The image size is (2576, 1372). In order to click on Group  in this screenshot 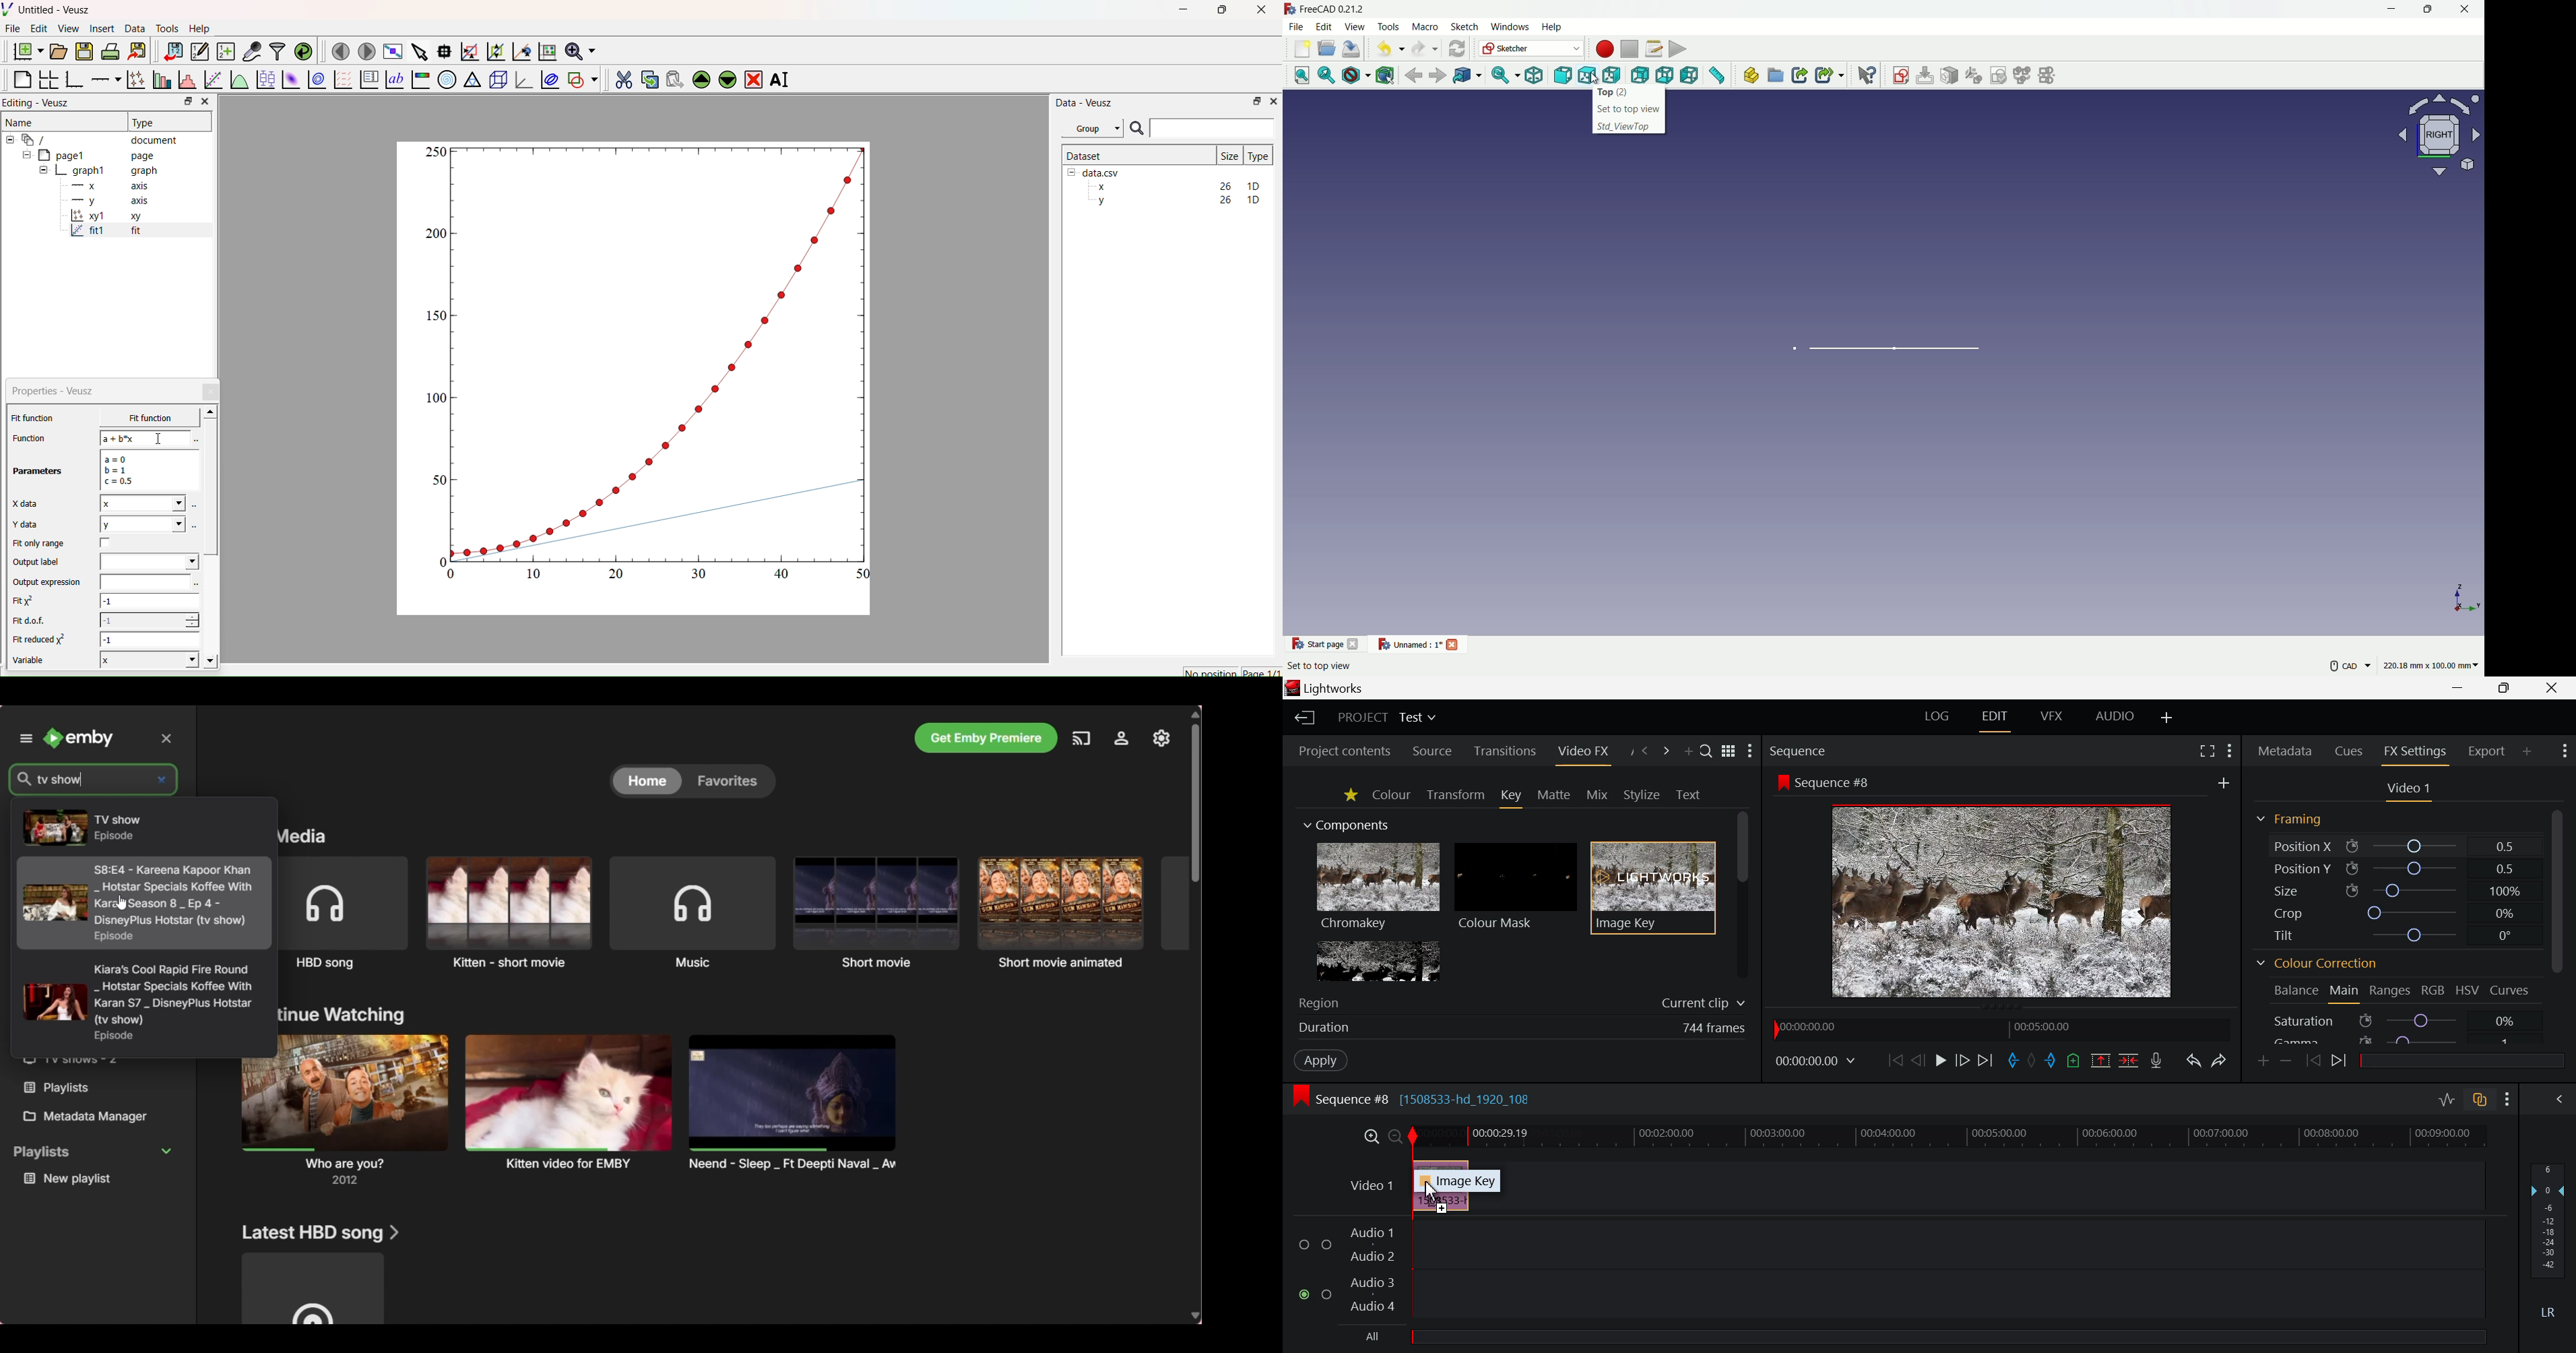, I will do `click(1092, 128)`.